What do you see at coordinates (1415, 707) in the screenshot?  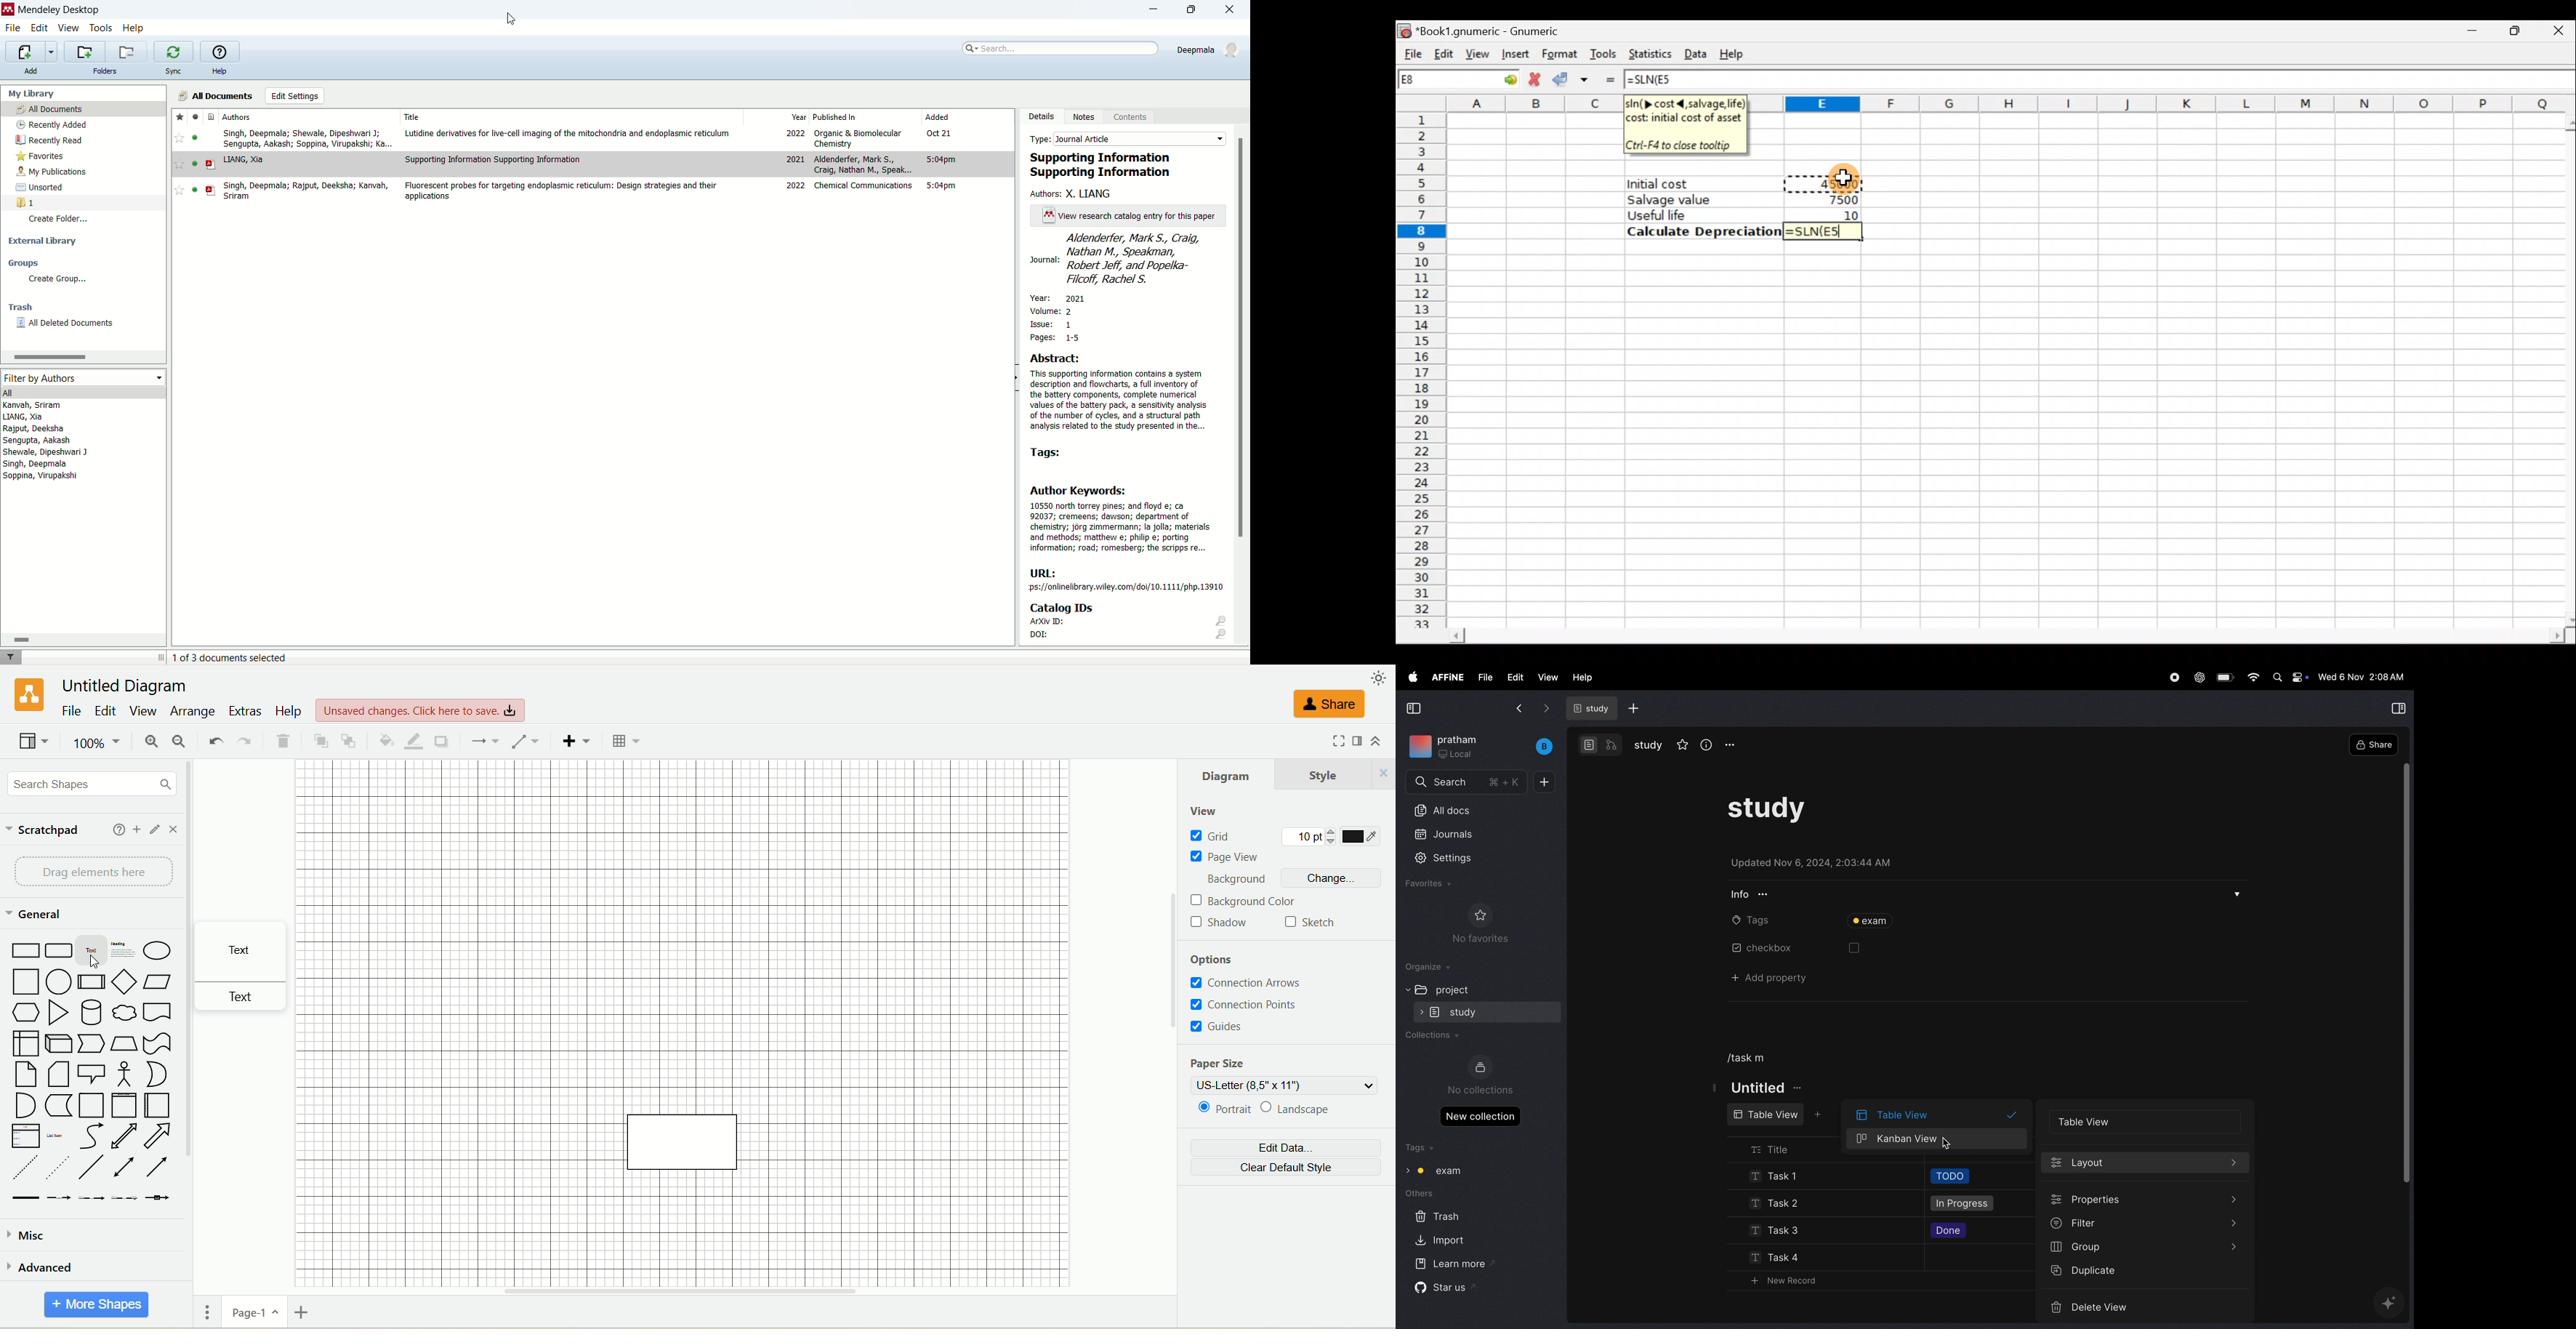 I see `collapse view` at bounding box center [1415, 707].